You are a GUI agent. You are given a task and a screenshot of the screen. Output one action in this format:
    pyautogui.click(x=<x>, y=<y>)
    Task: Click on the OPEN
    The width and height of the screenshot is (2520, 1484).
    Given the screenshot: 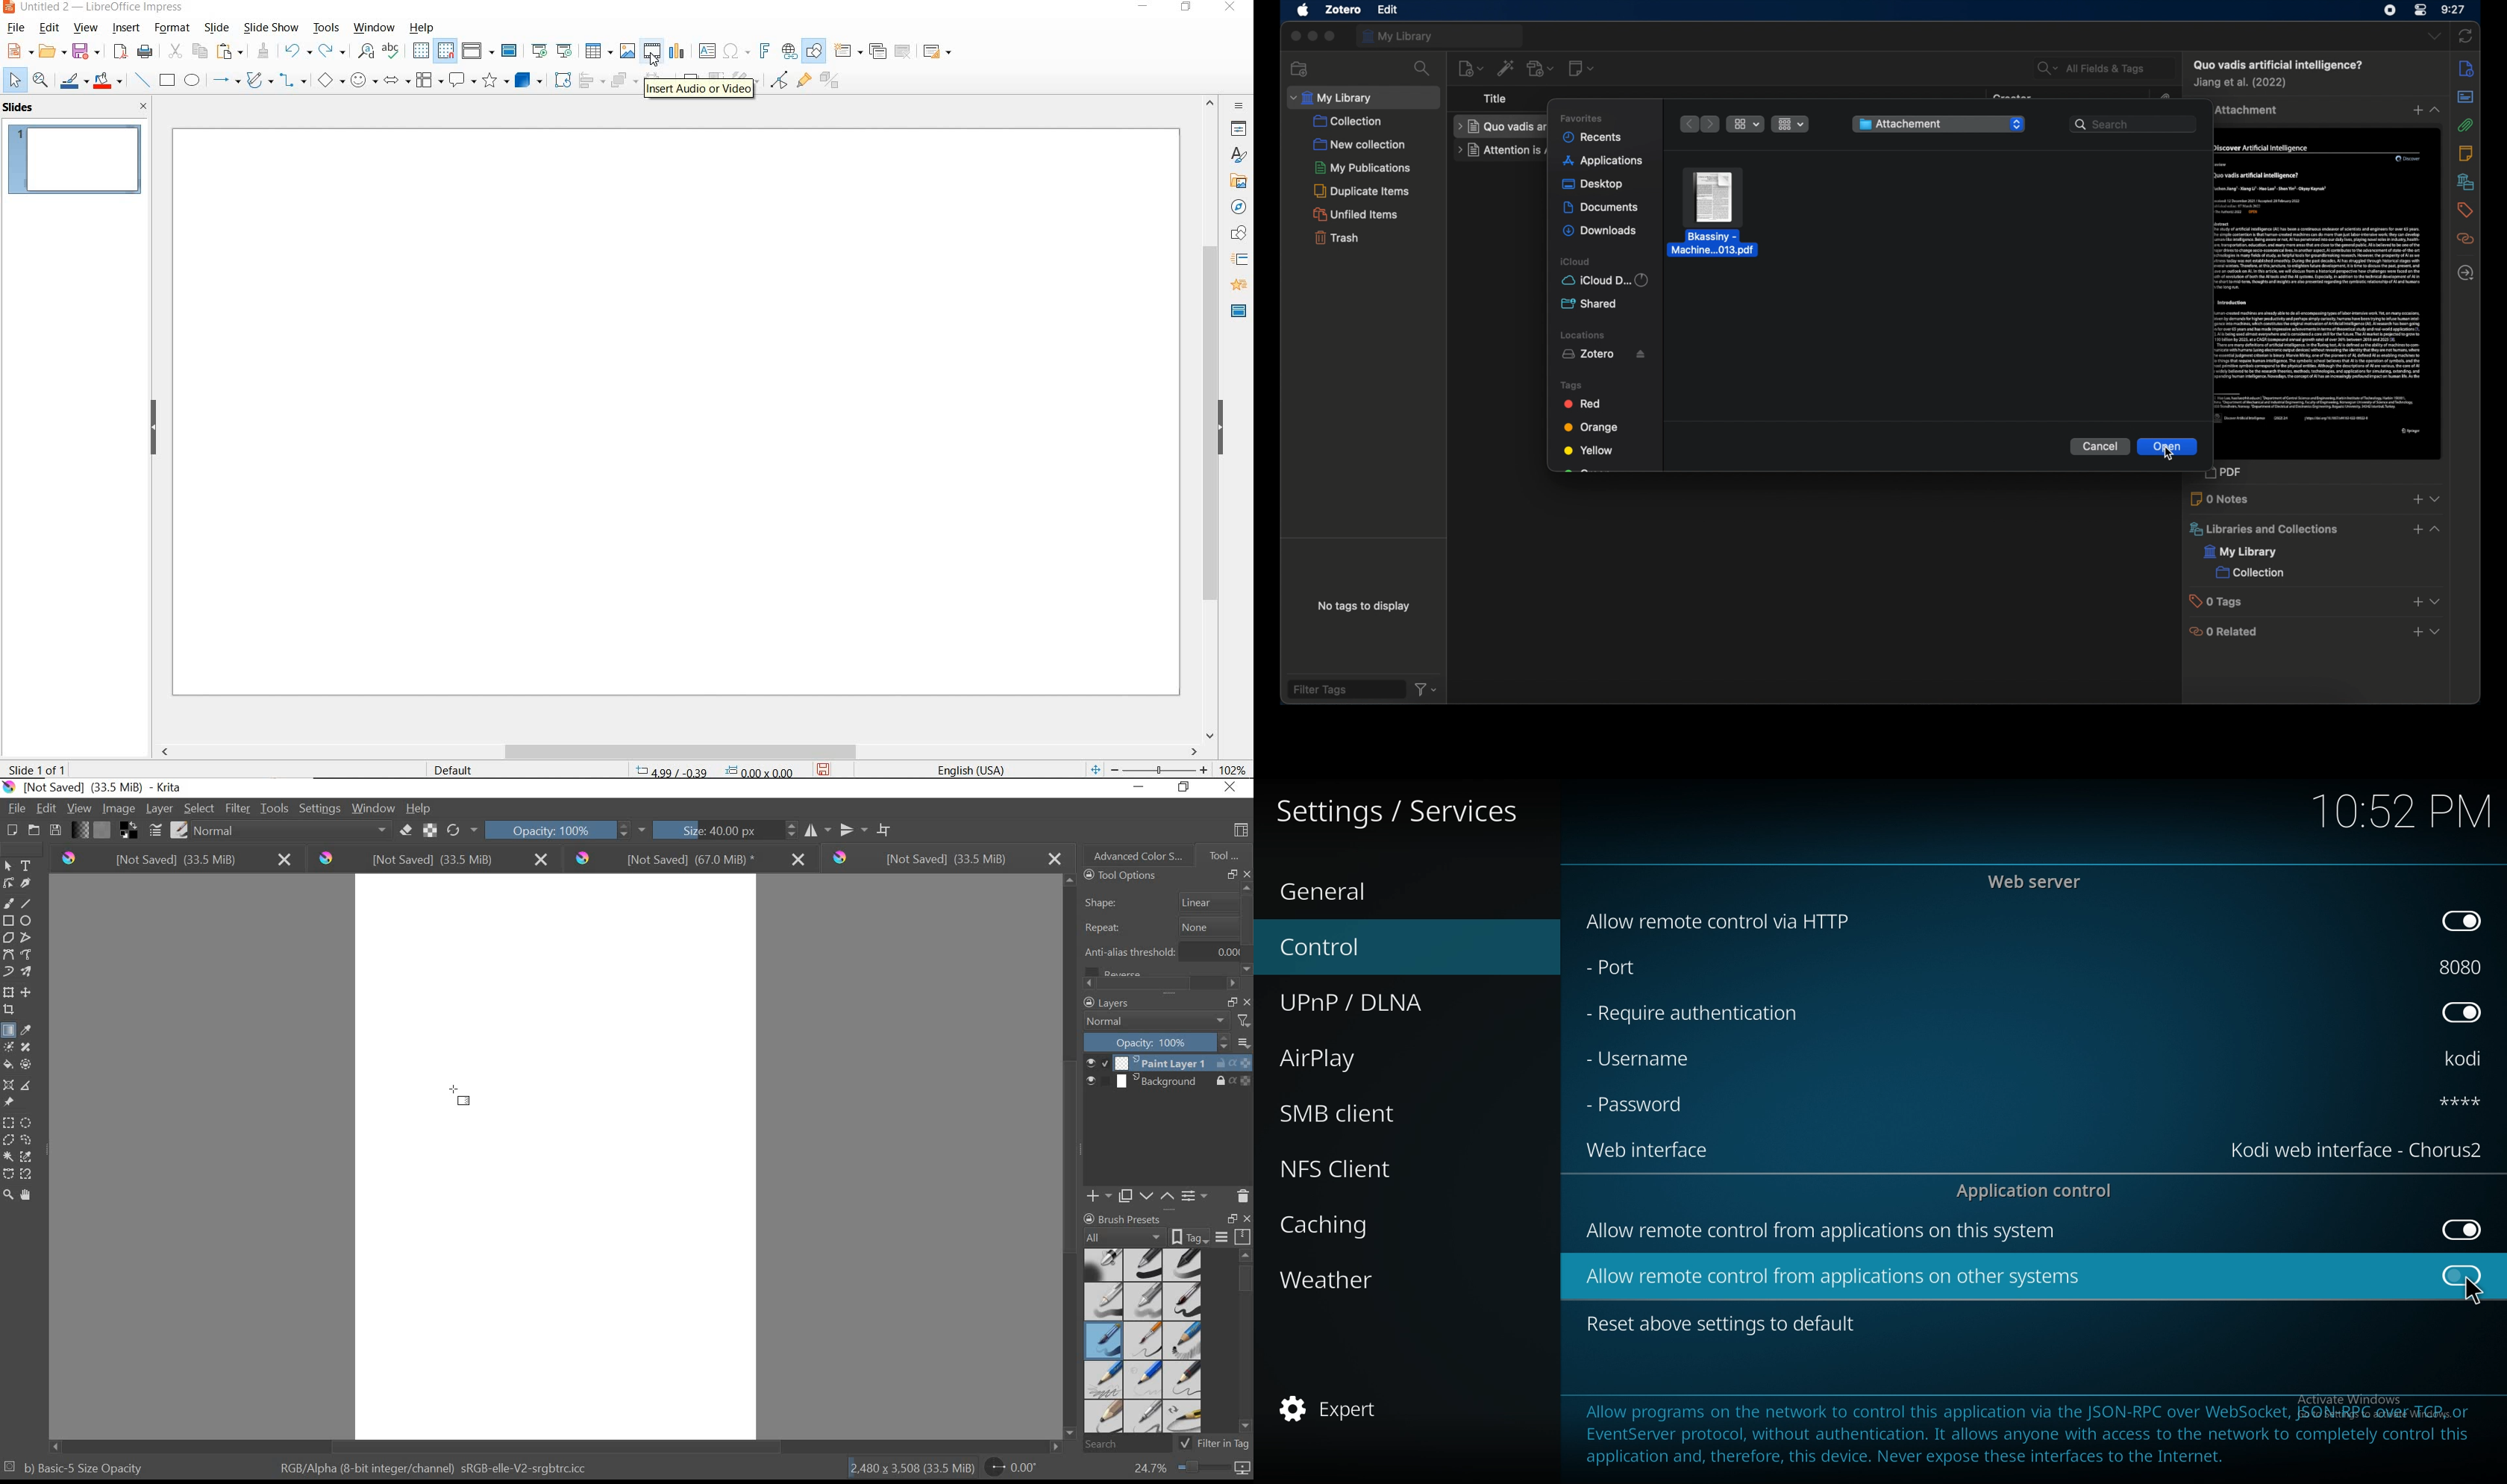 What is the action you would take?
    pyautogui.click(x=52, y=52)
    